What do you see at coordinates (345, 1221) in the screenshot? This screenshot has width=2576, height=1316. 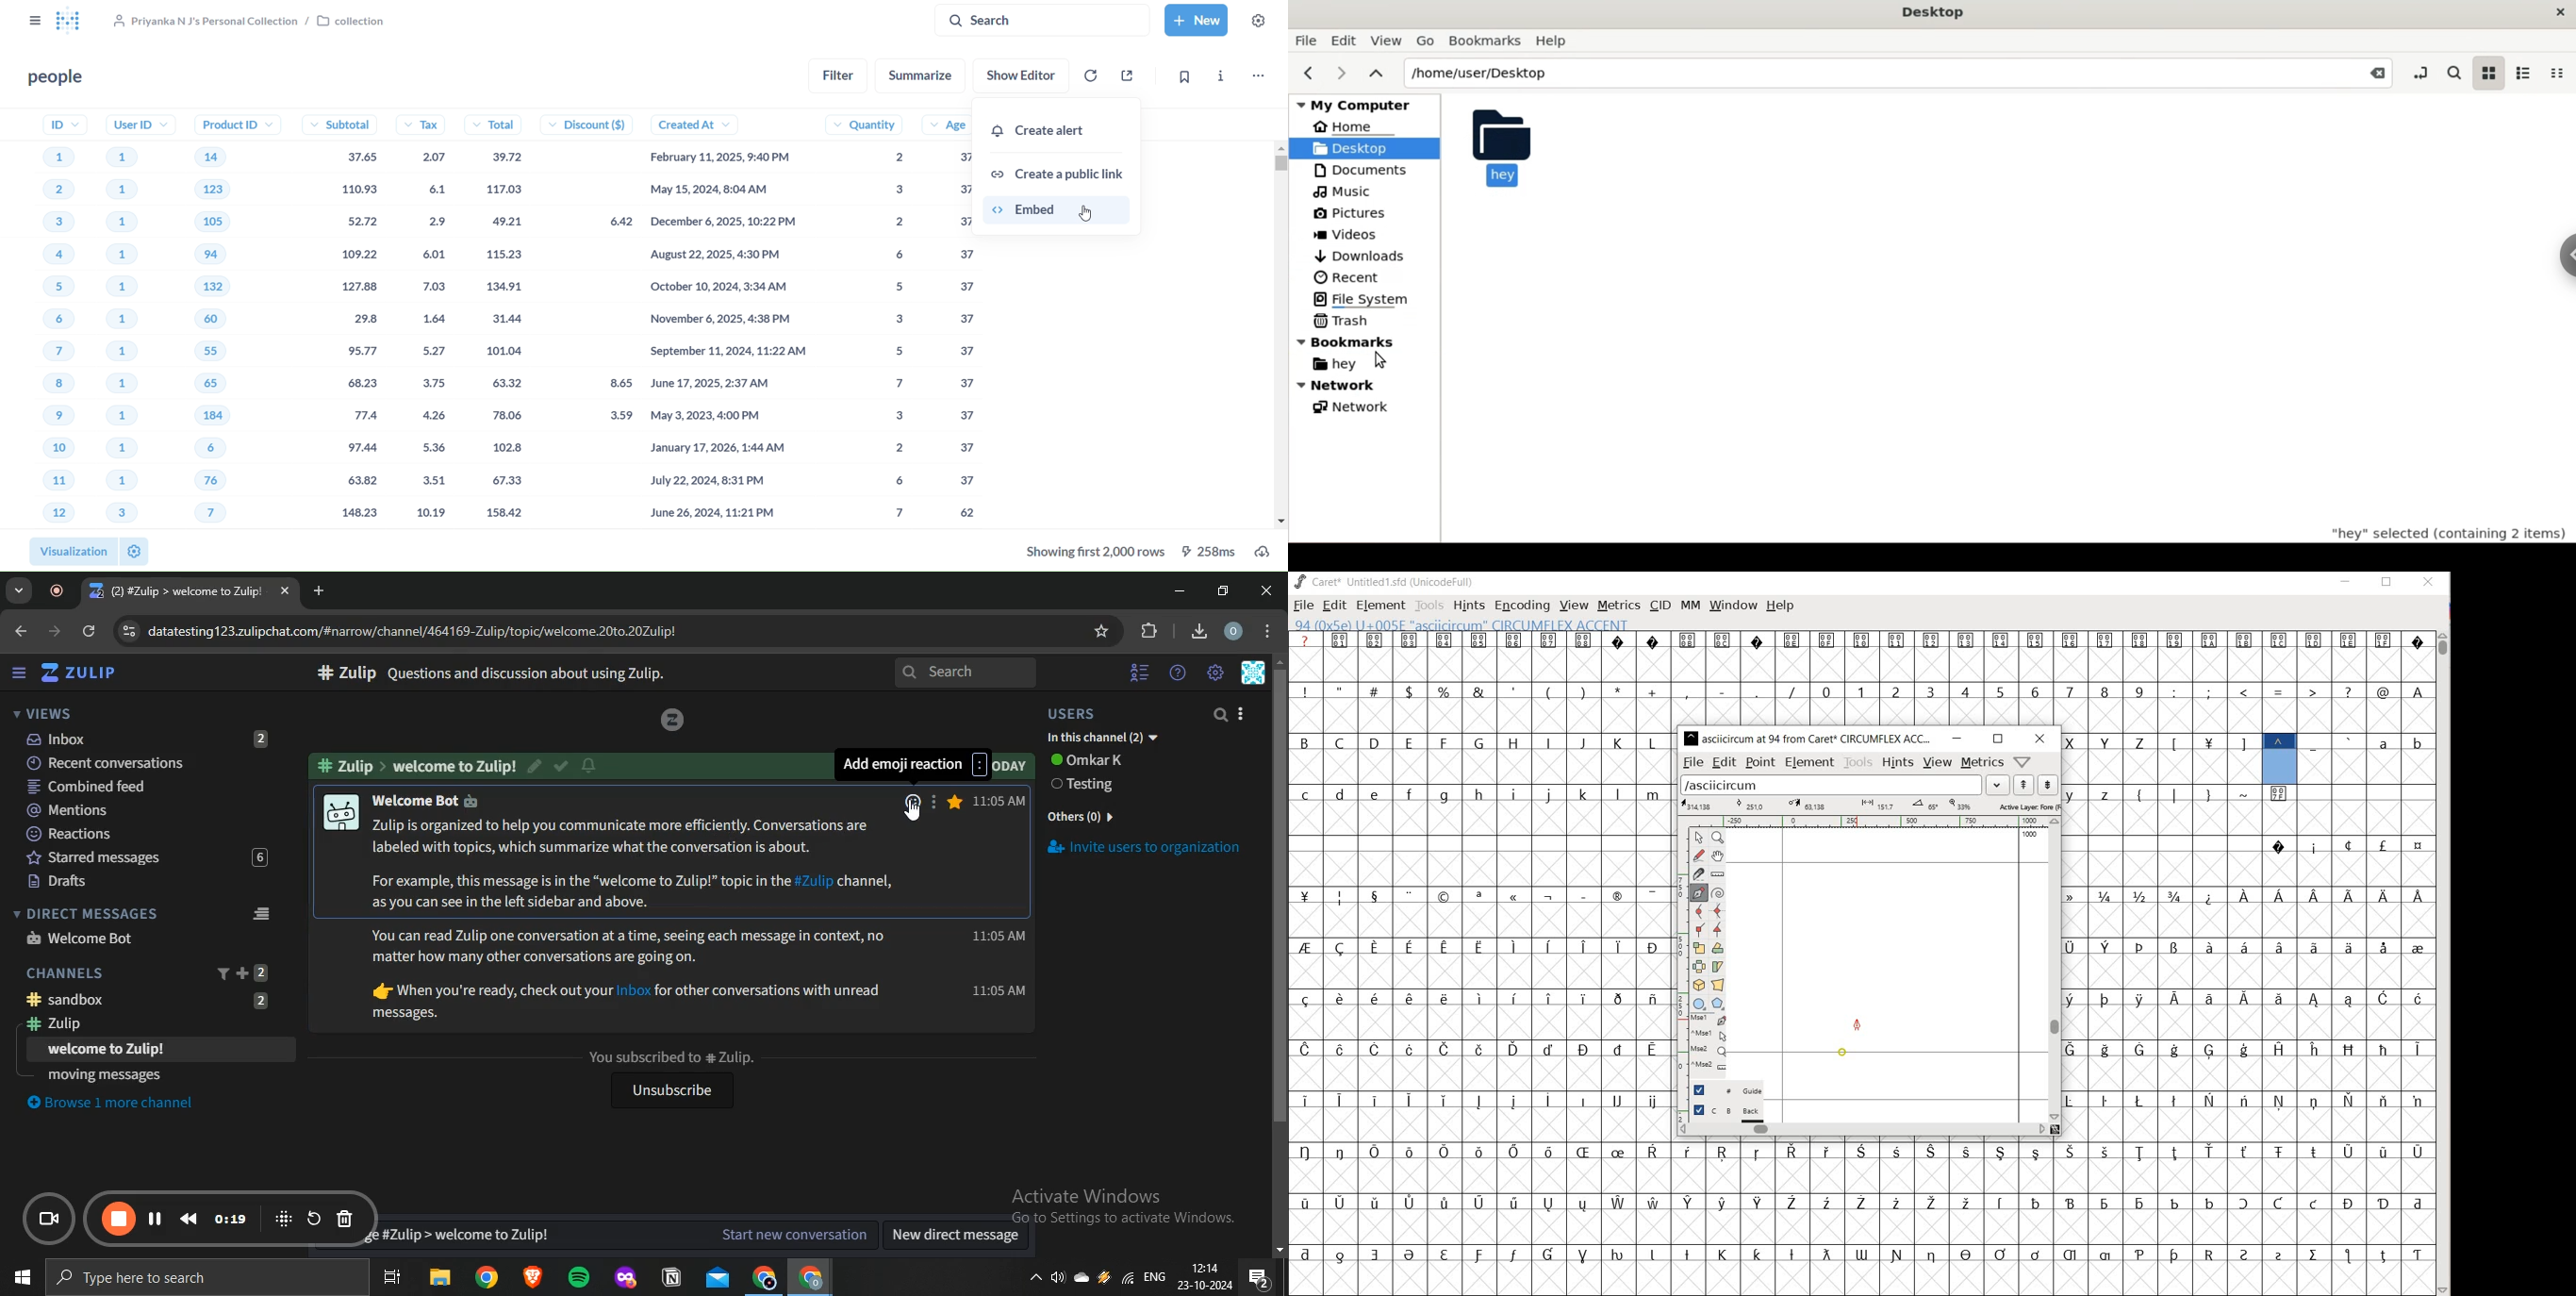 I see `delete` at bounding box center [345, 1221].